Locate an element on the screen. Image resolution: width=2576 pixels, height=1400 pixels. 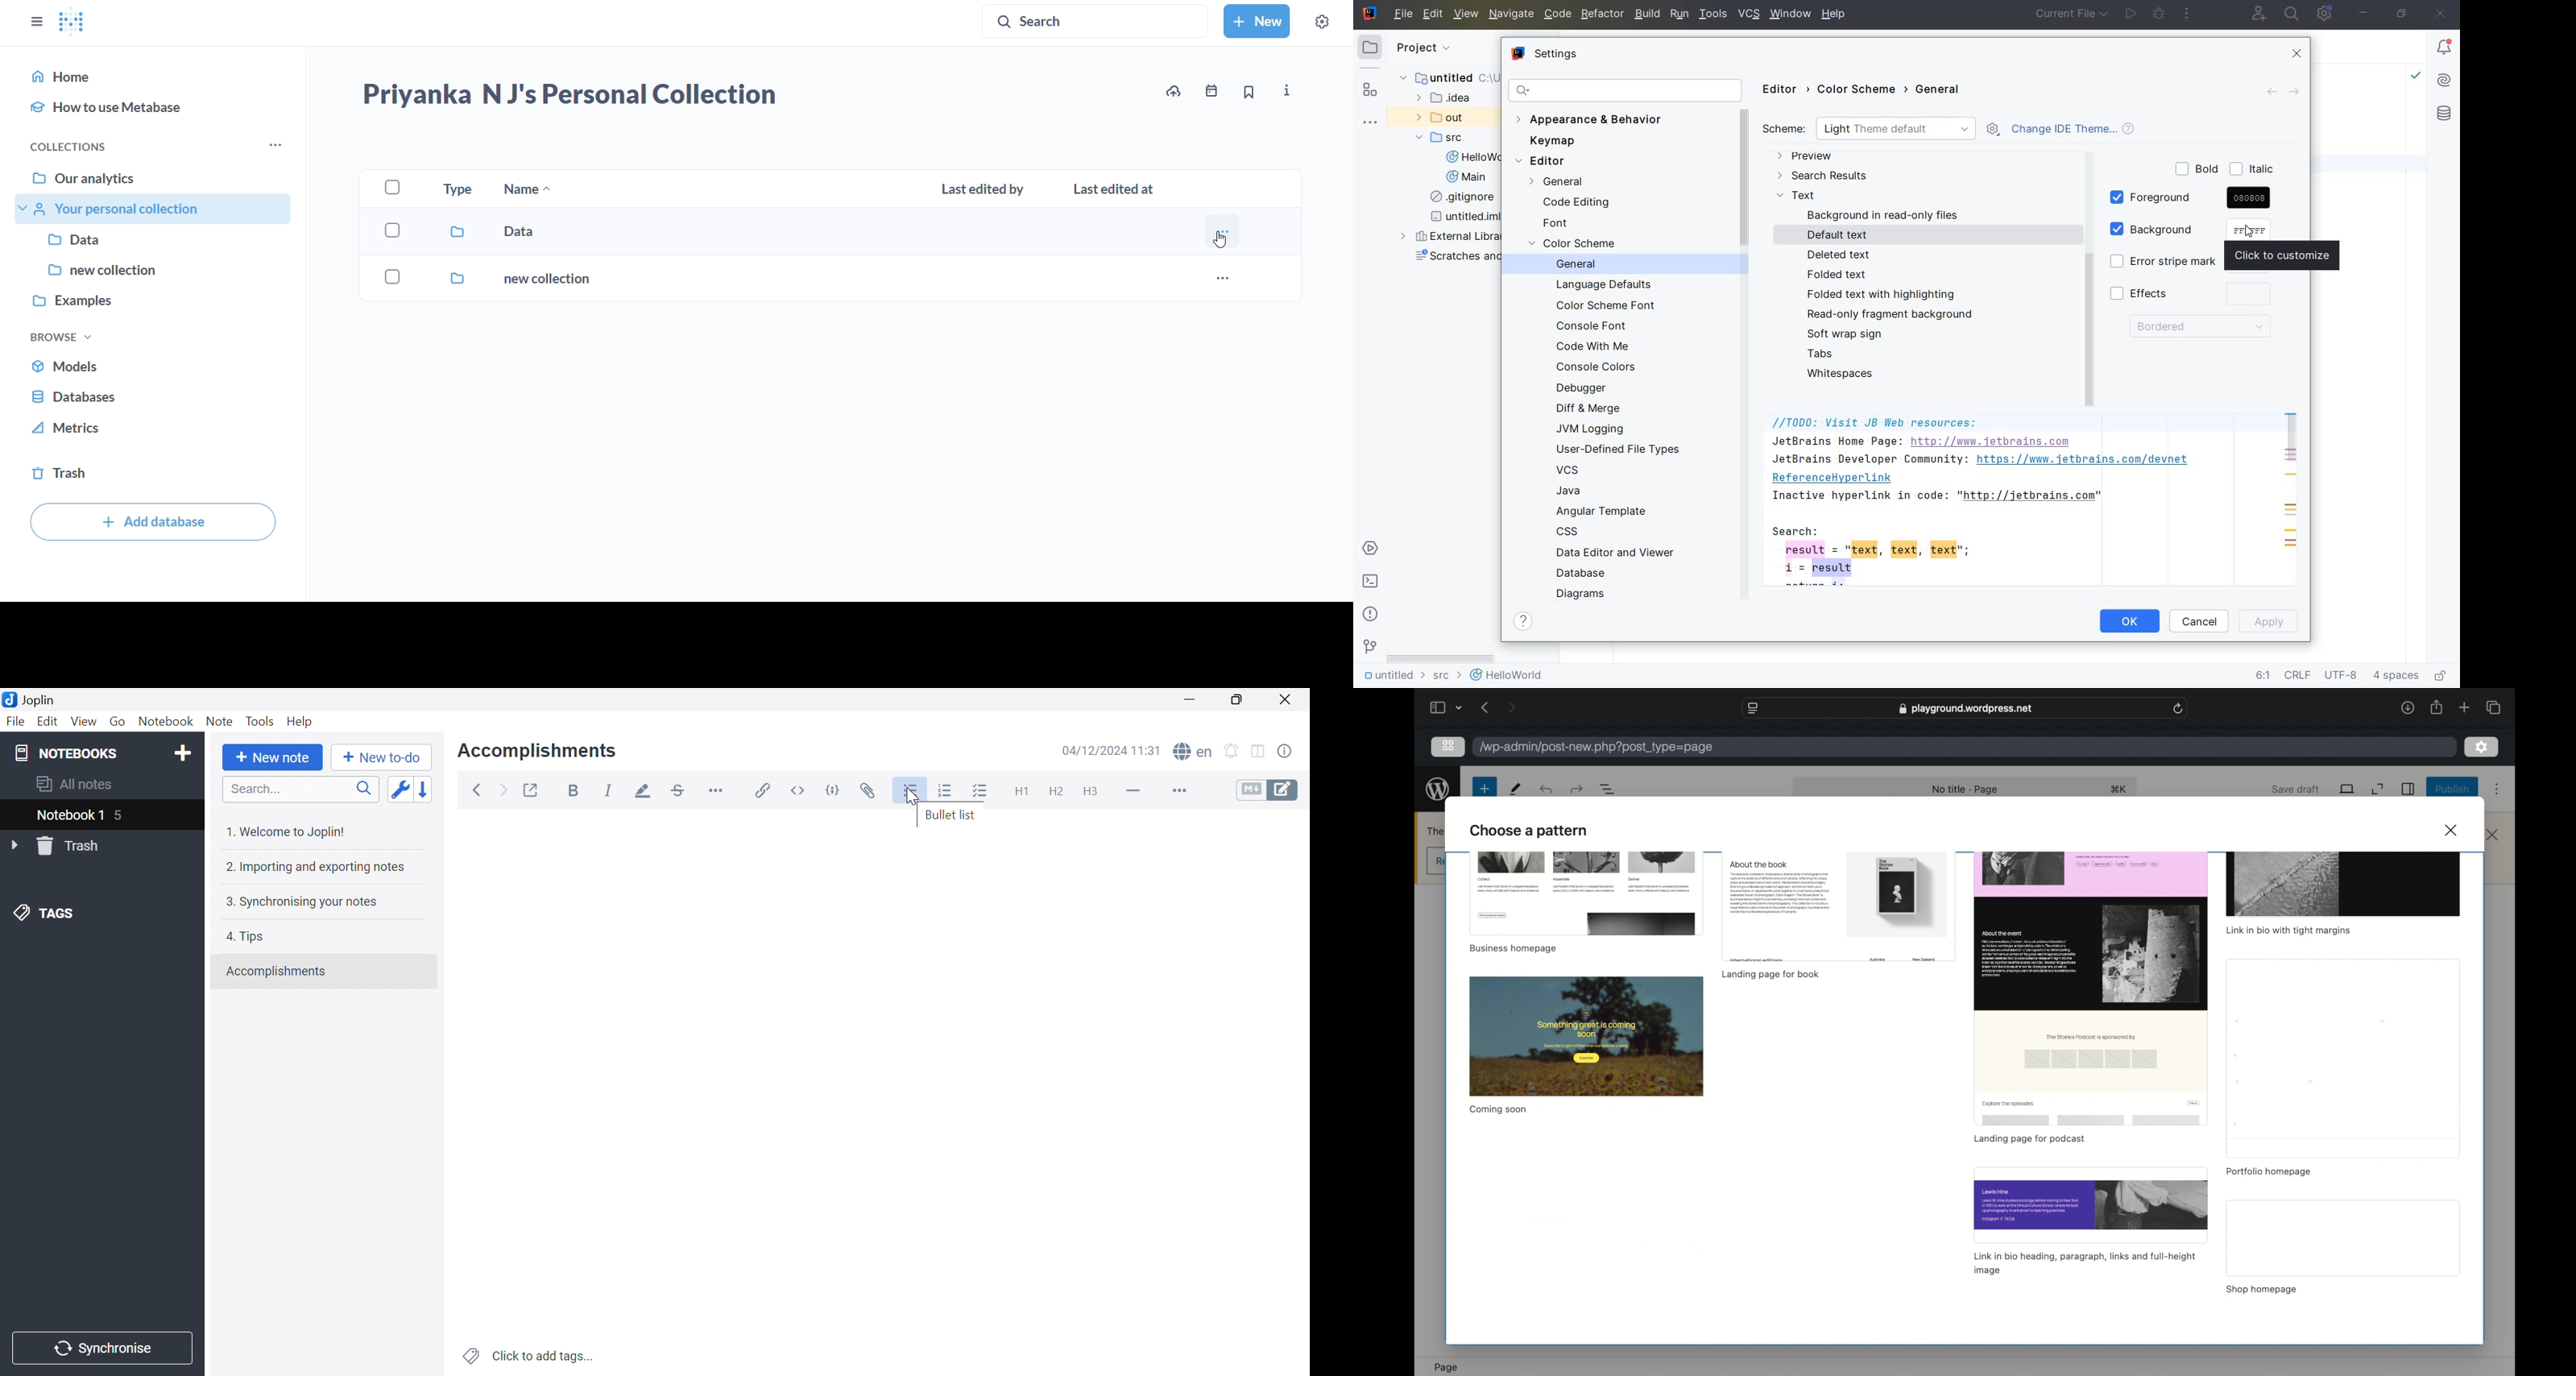
preview is located at coordinates (1586, 1036).